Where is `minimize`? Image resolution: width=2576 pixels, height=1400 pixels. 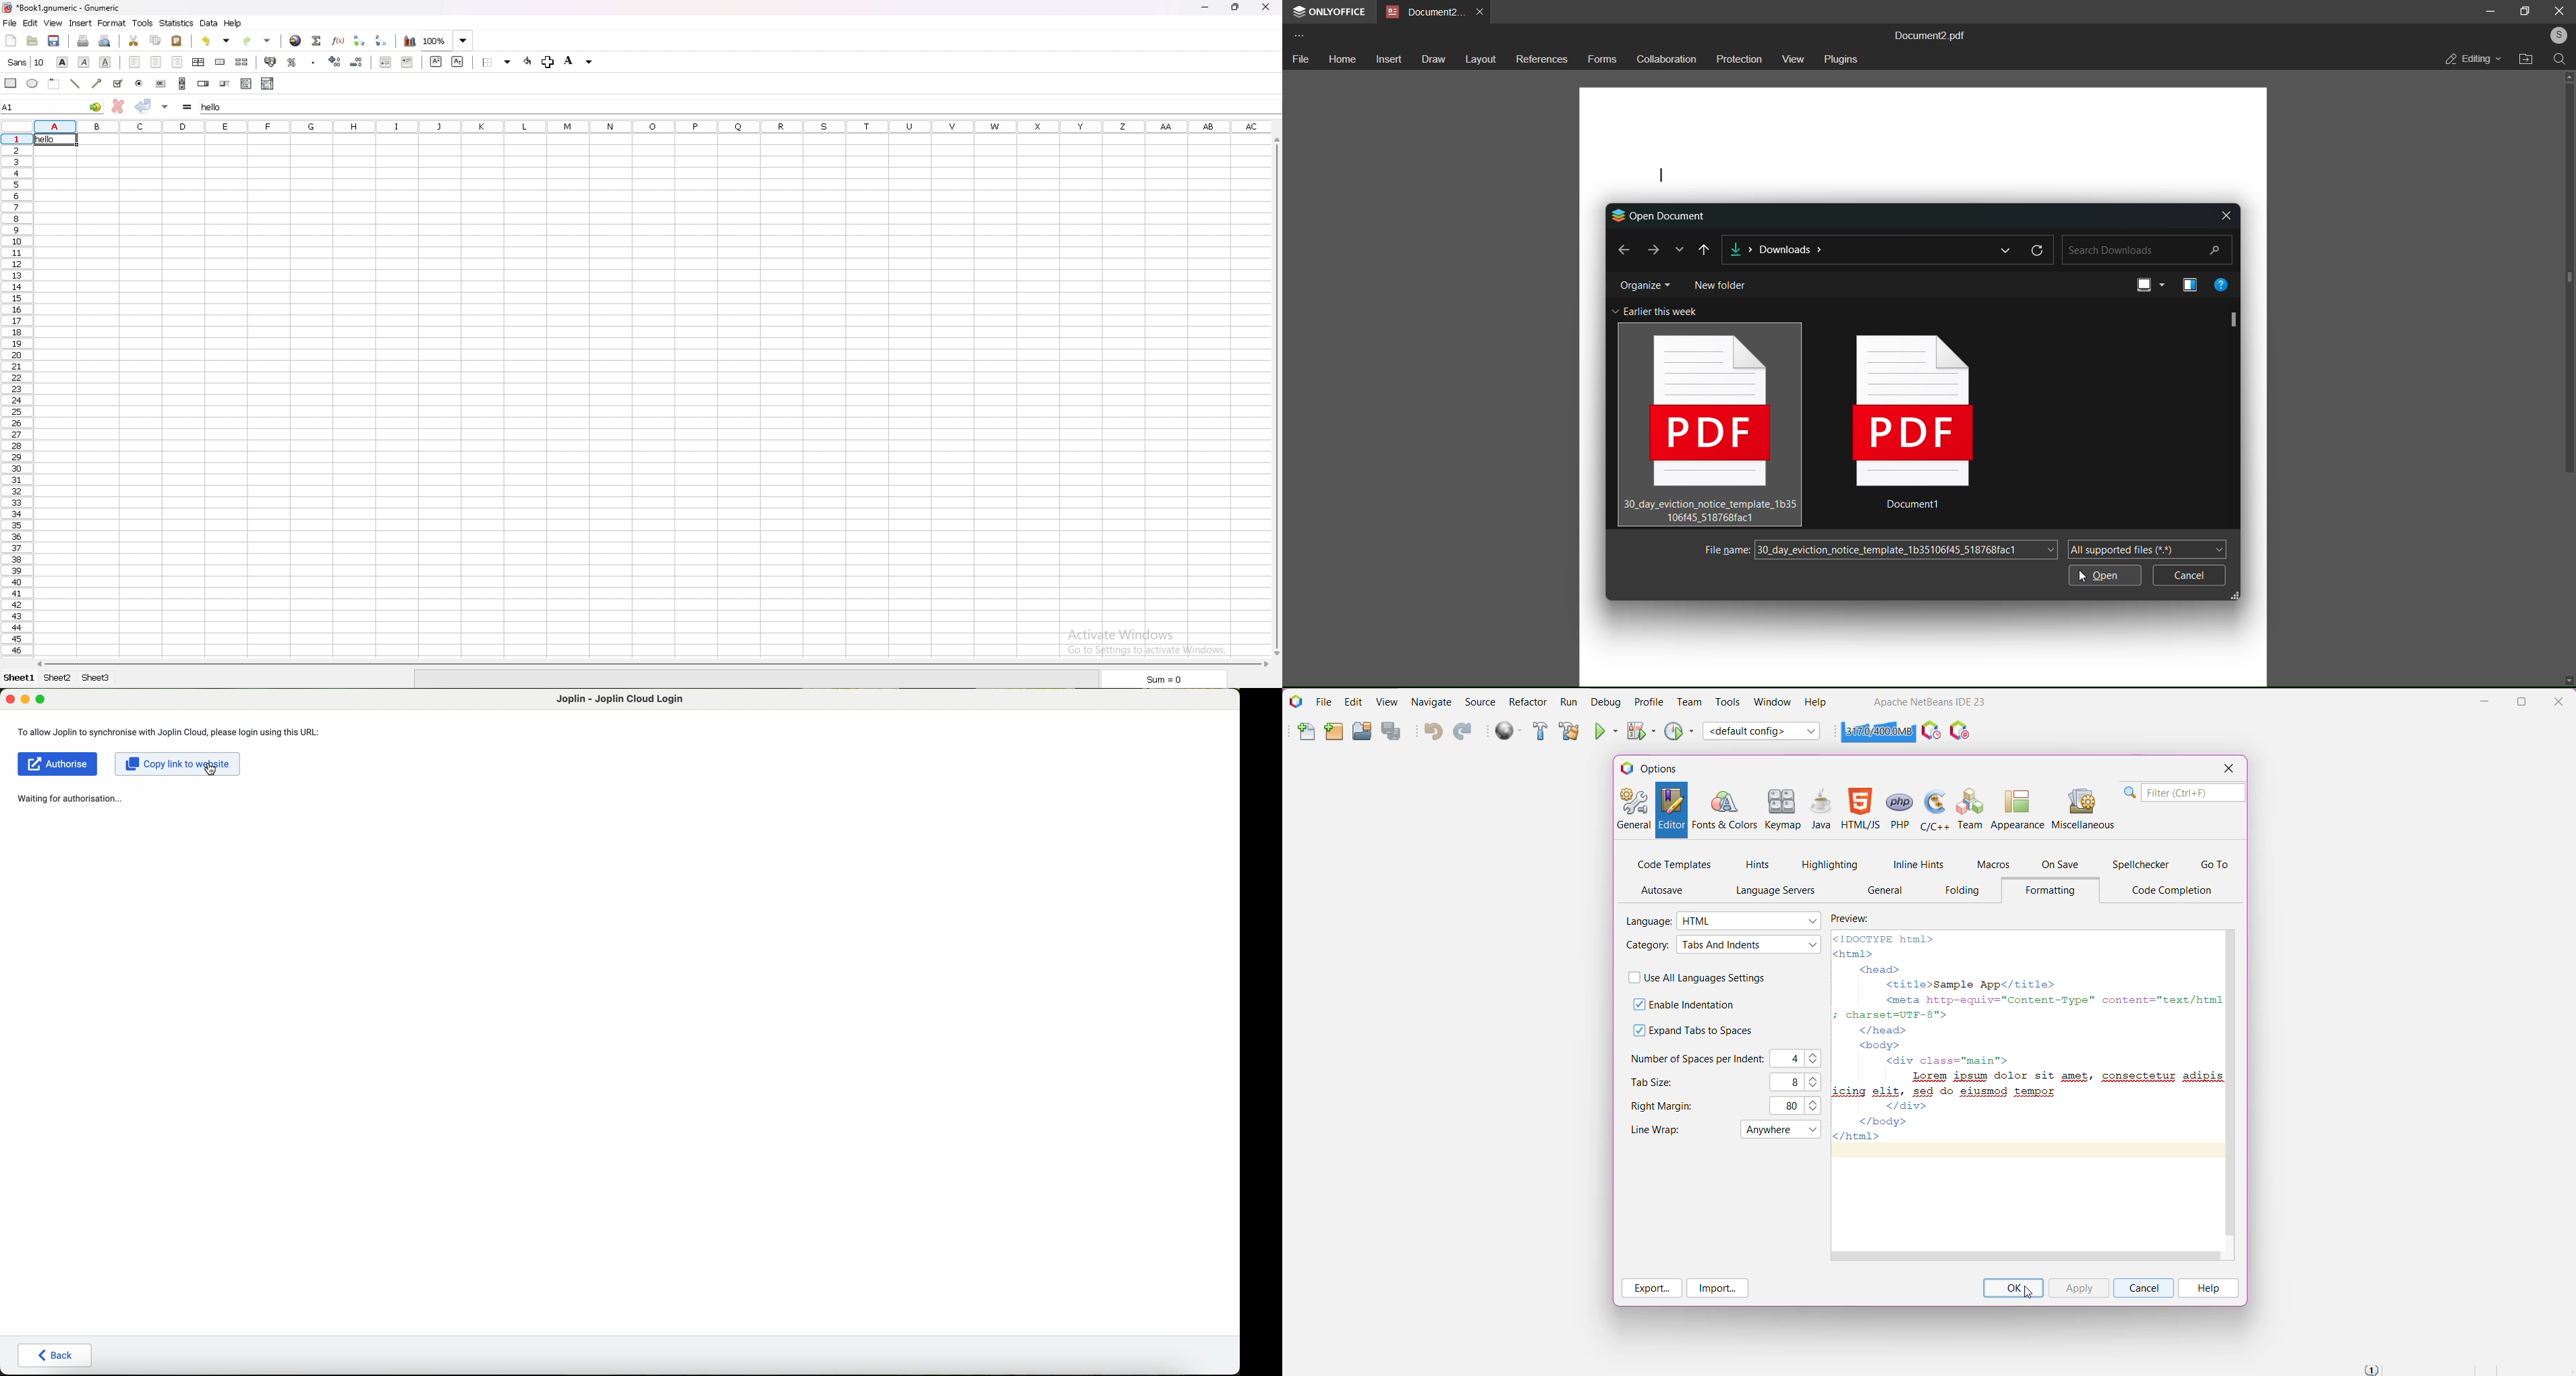 minimize is located at coordinates (2490, 10).